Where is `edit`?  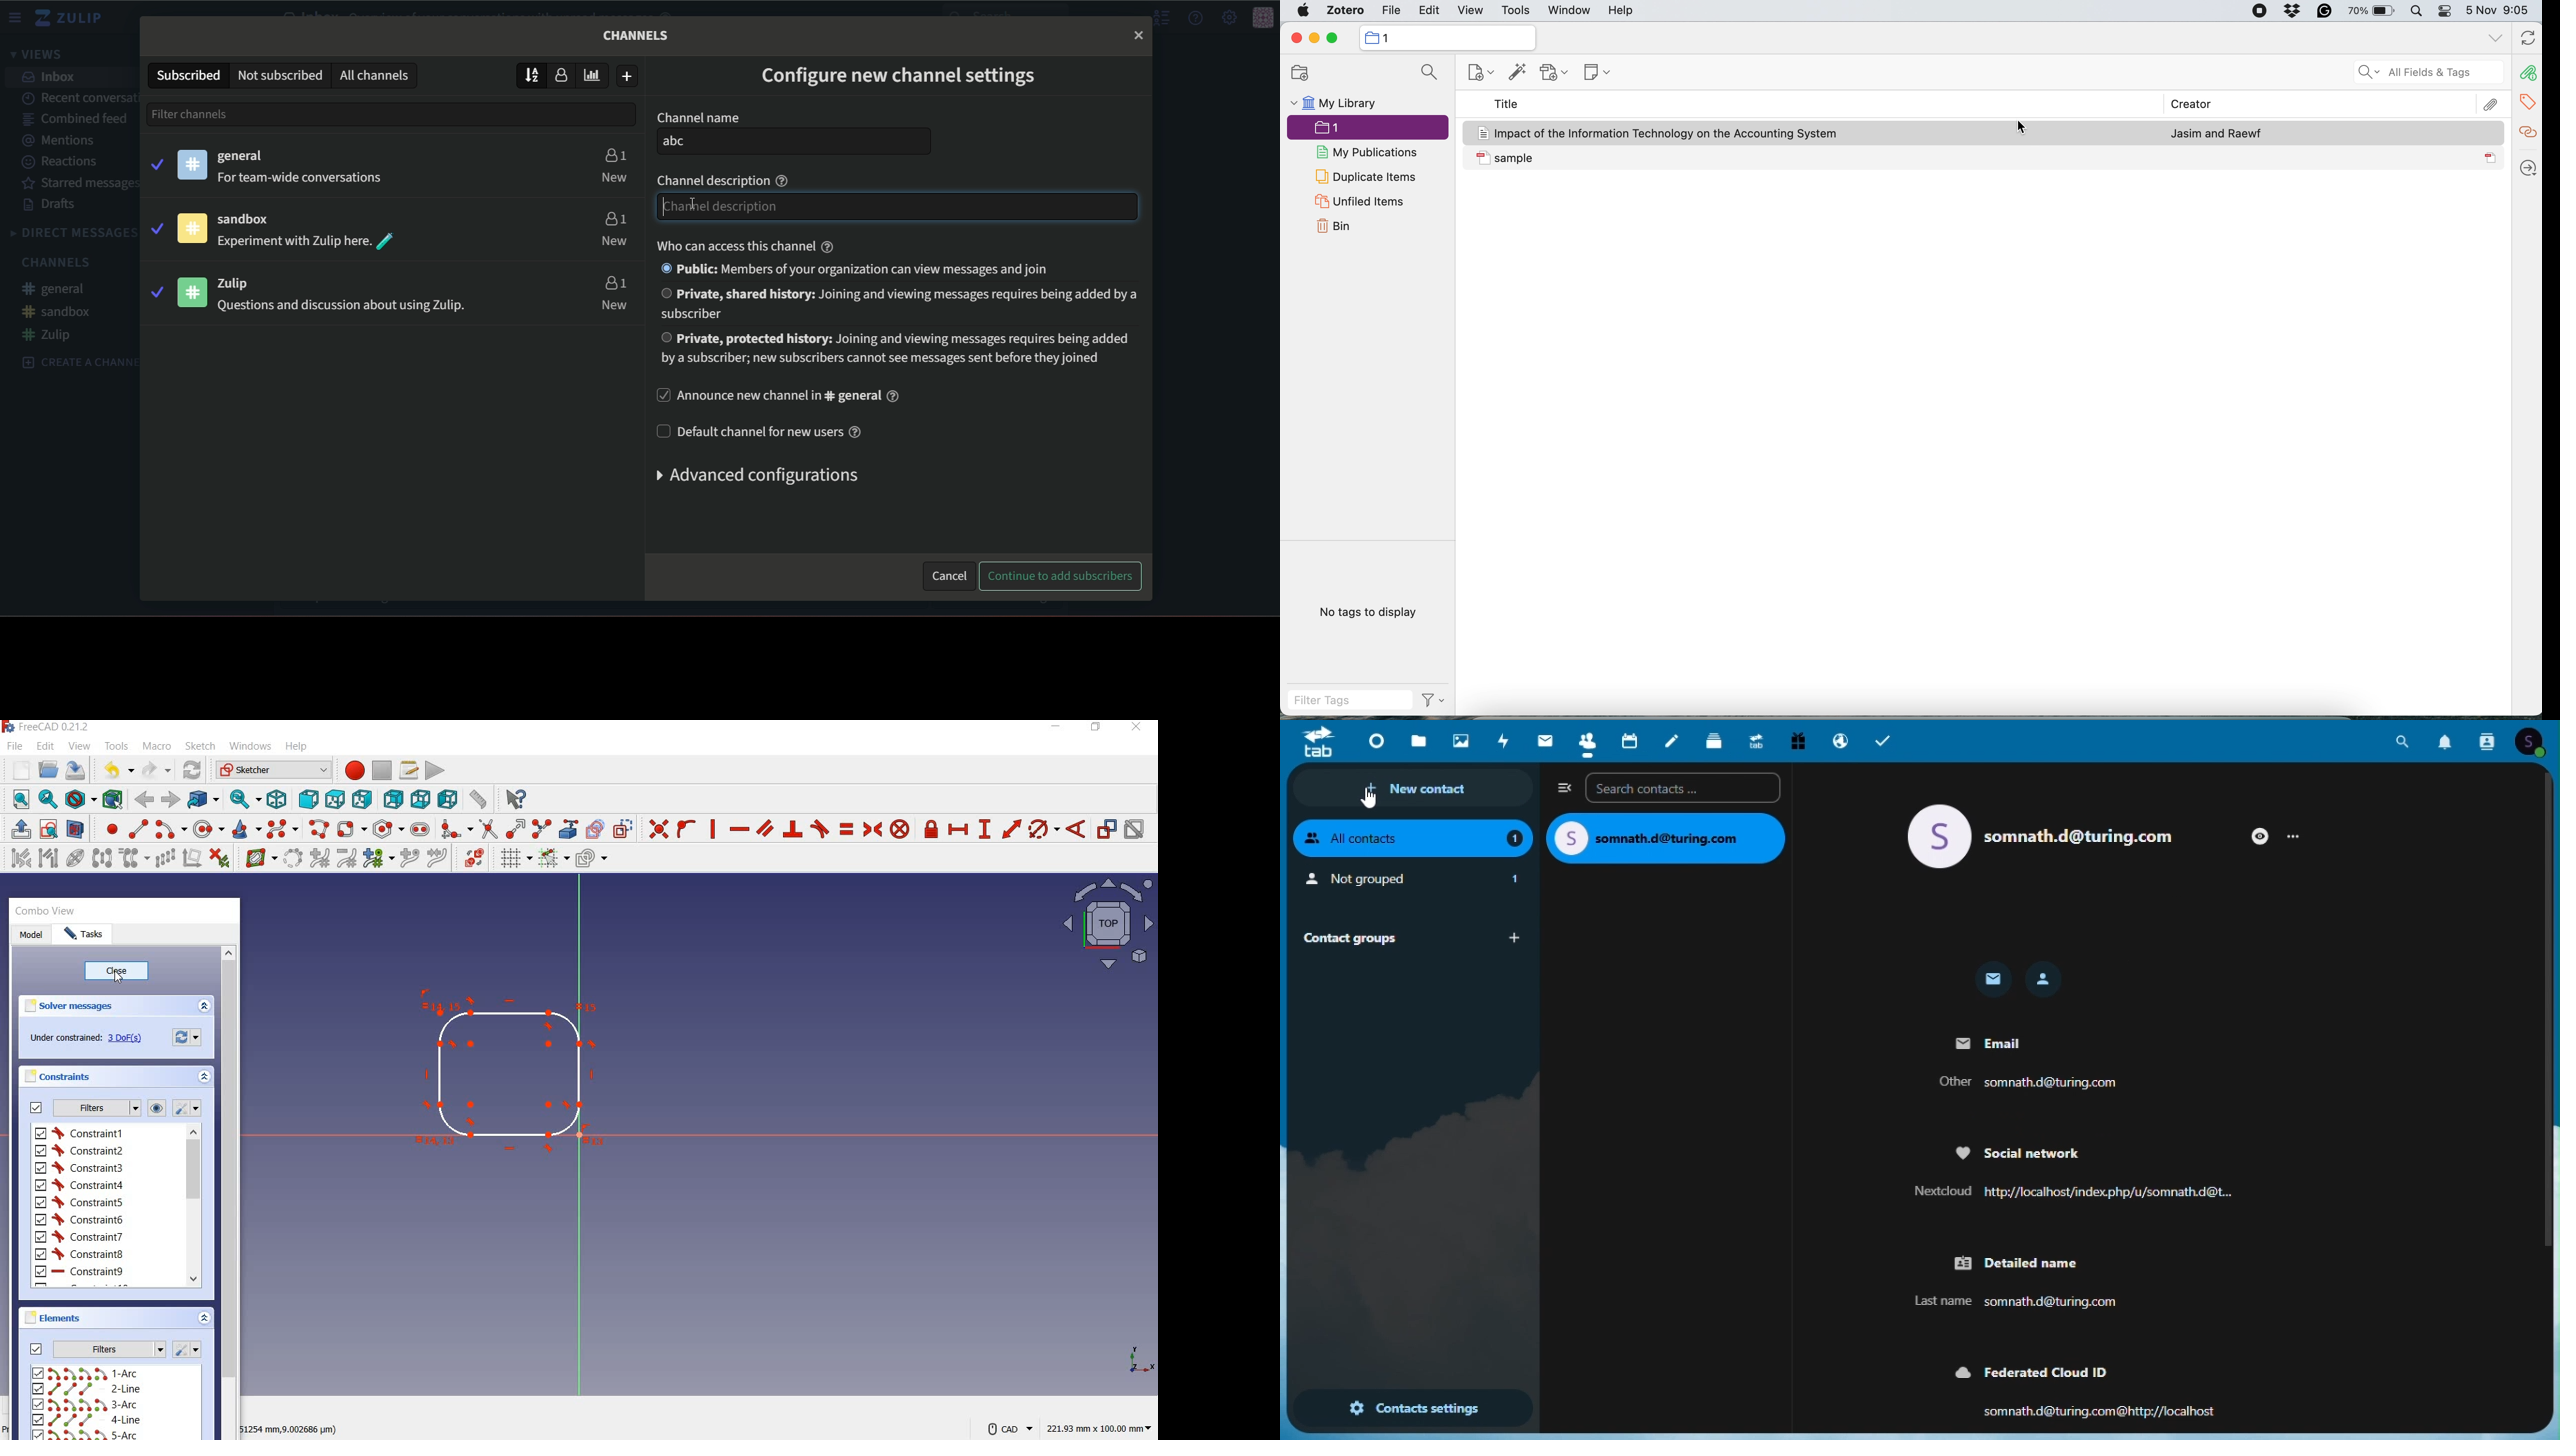 edit is located at coordinates (1390, 12).